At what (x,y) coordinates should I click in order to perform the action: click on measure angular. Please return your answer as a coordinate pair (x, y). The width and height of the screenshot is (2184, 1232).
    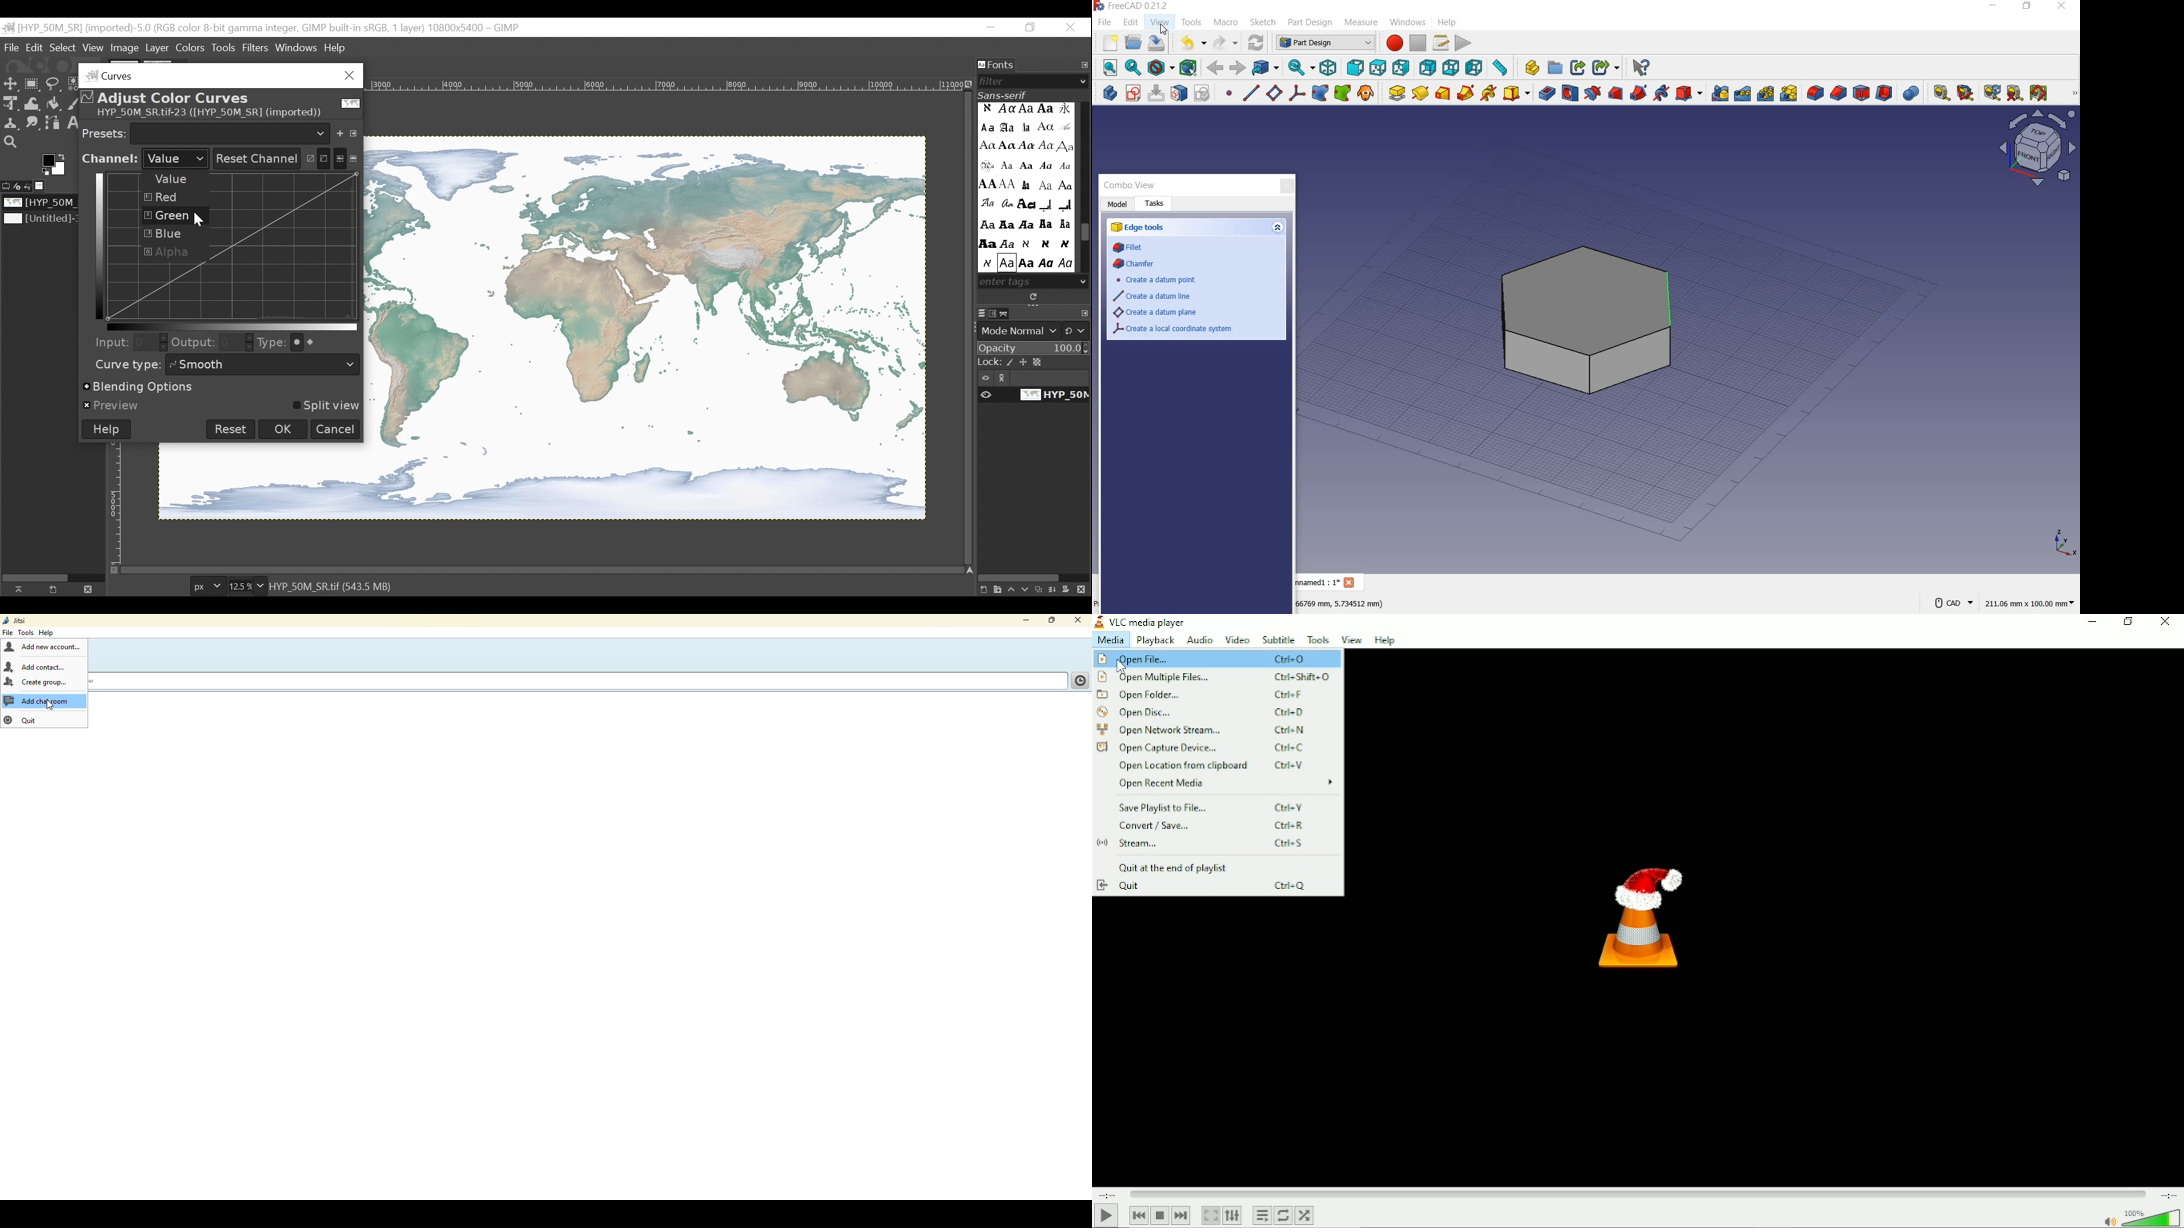
    Looking at the image, I should click on (1966, 94).